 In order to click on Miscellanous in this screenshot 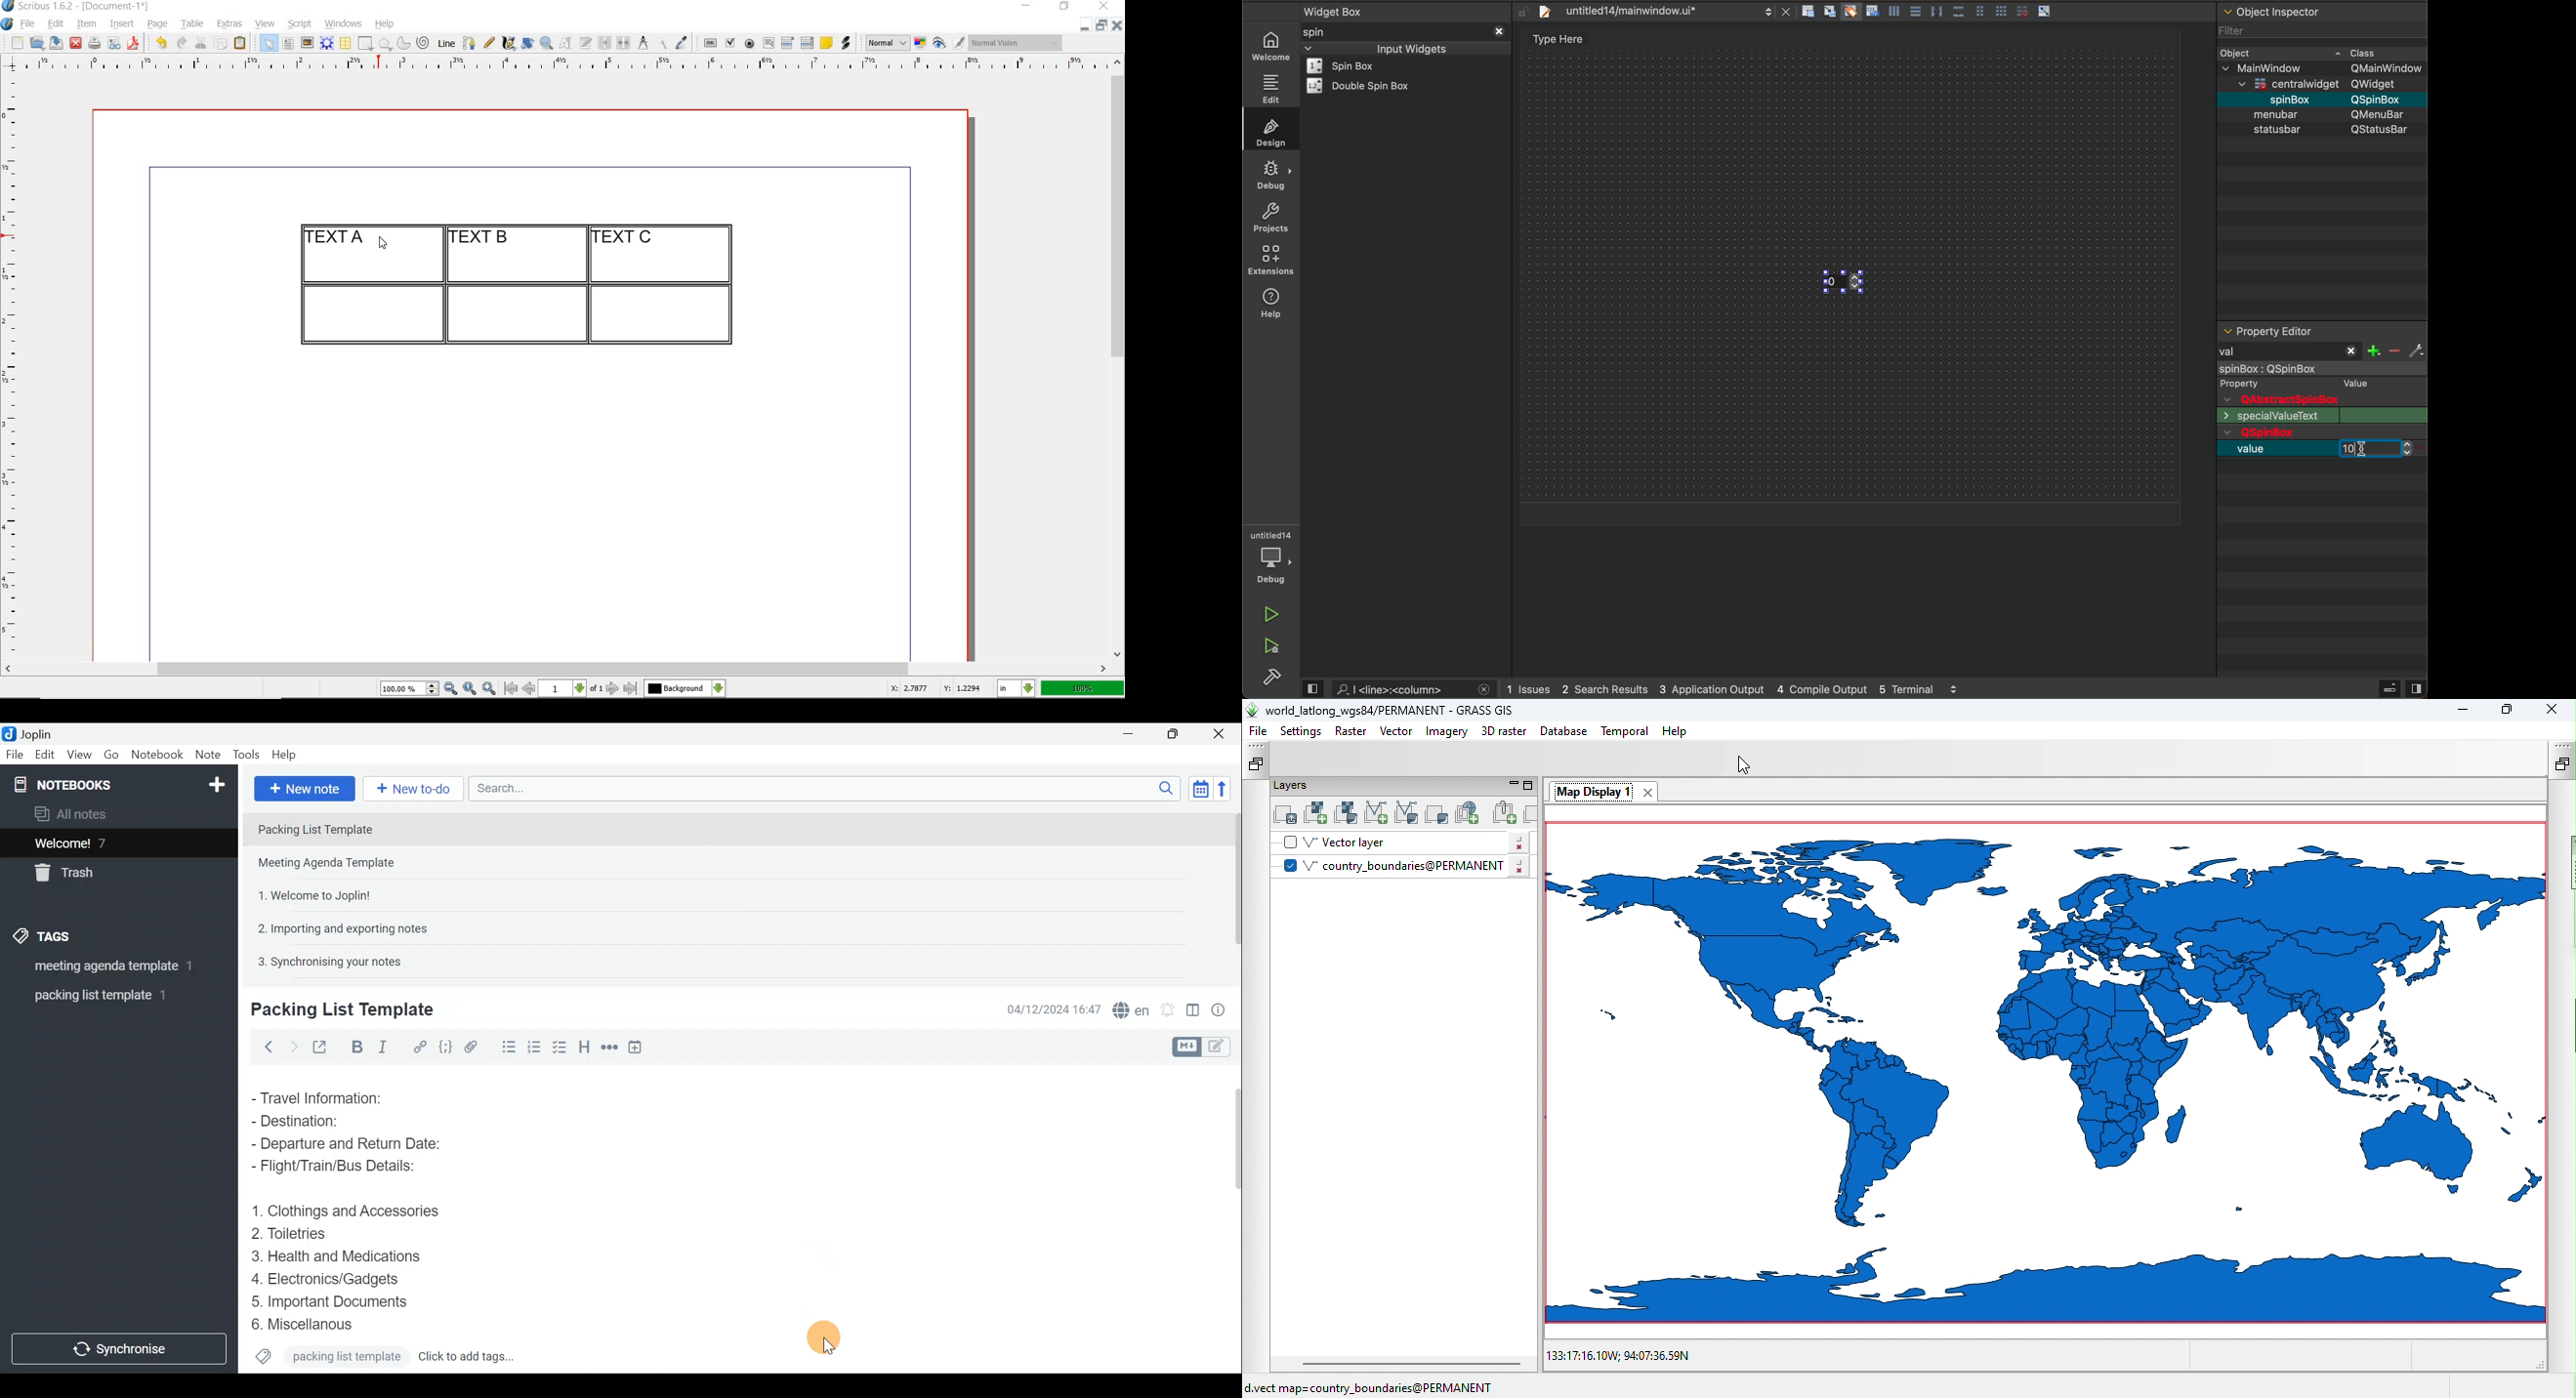, I will do `click(312, 1324)`.